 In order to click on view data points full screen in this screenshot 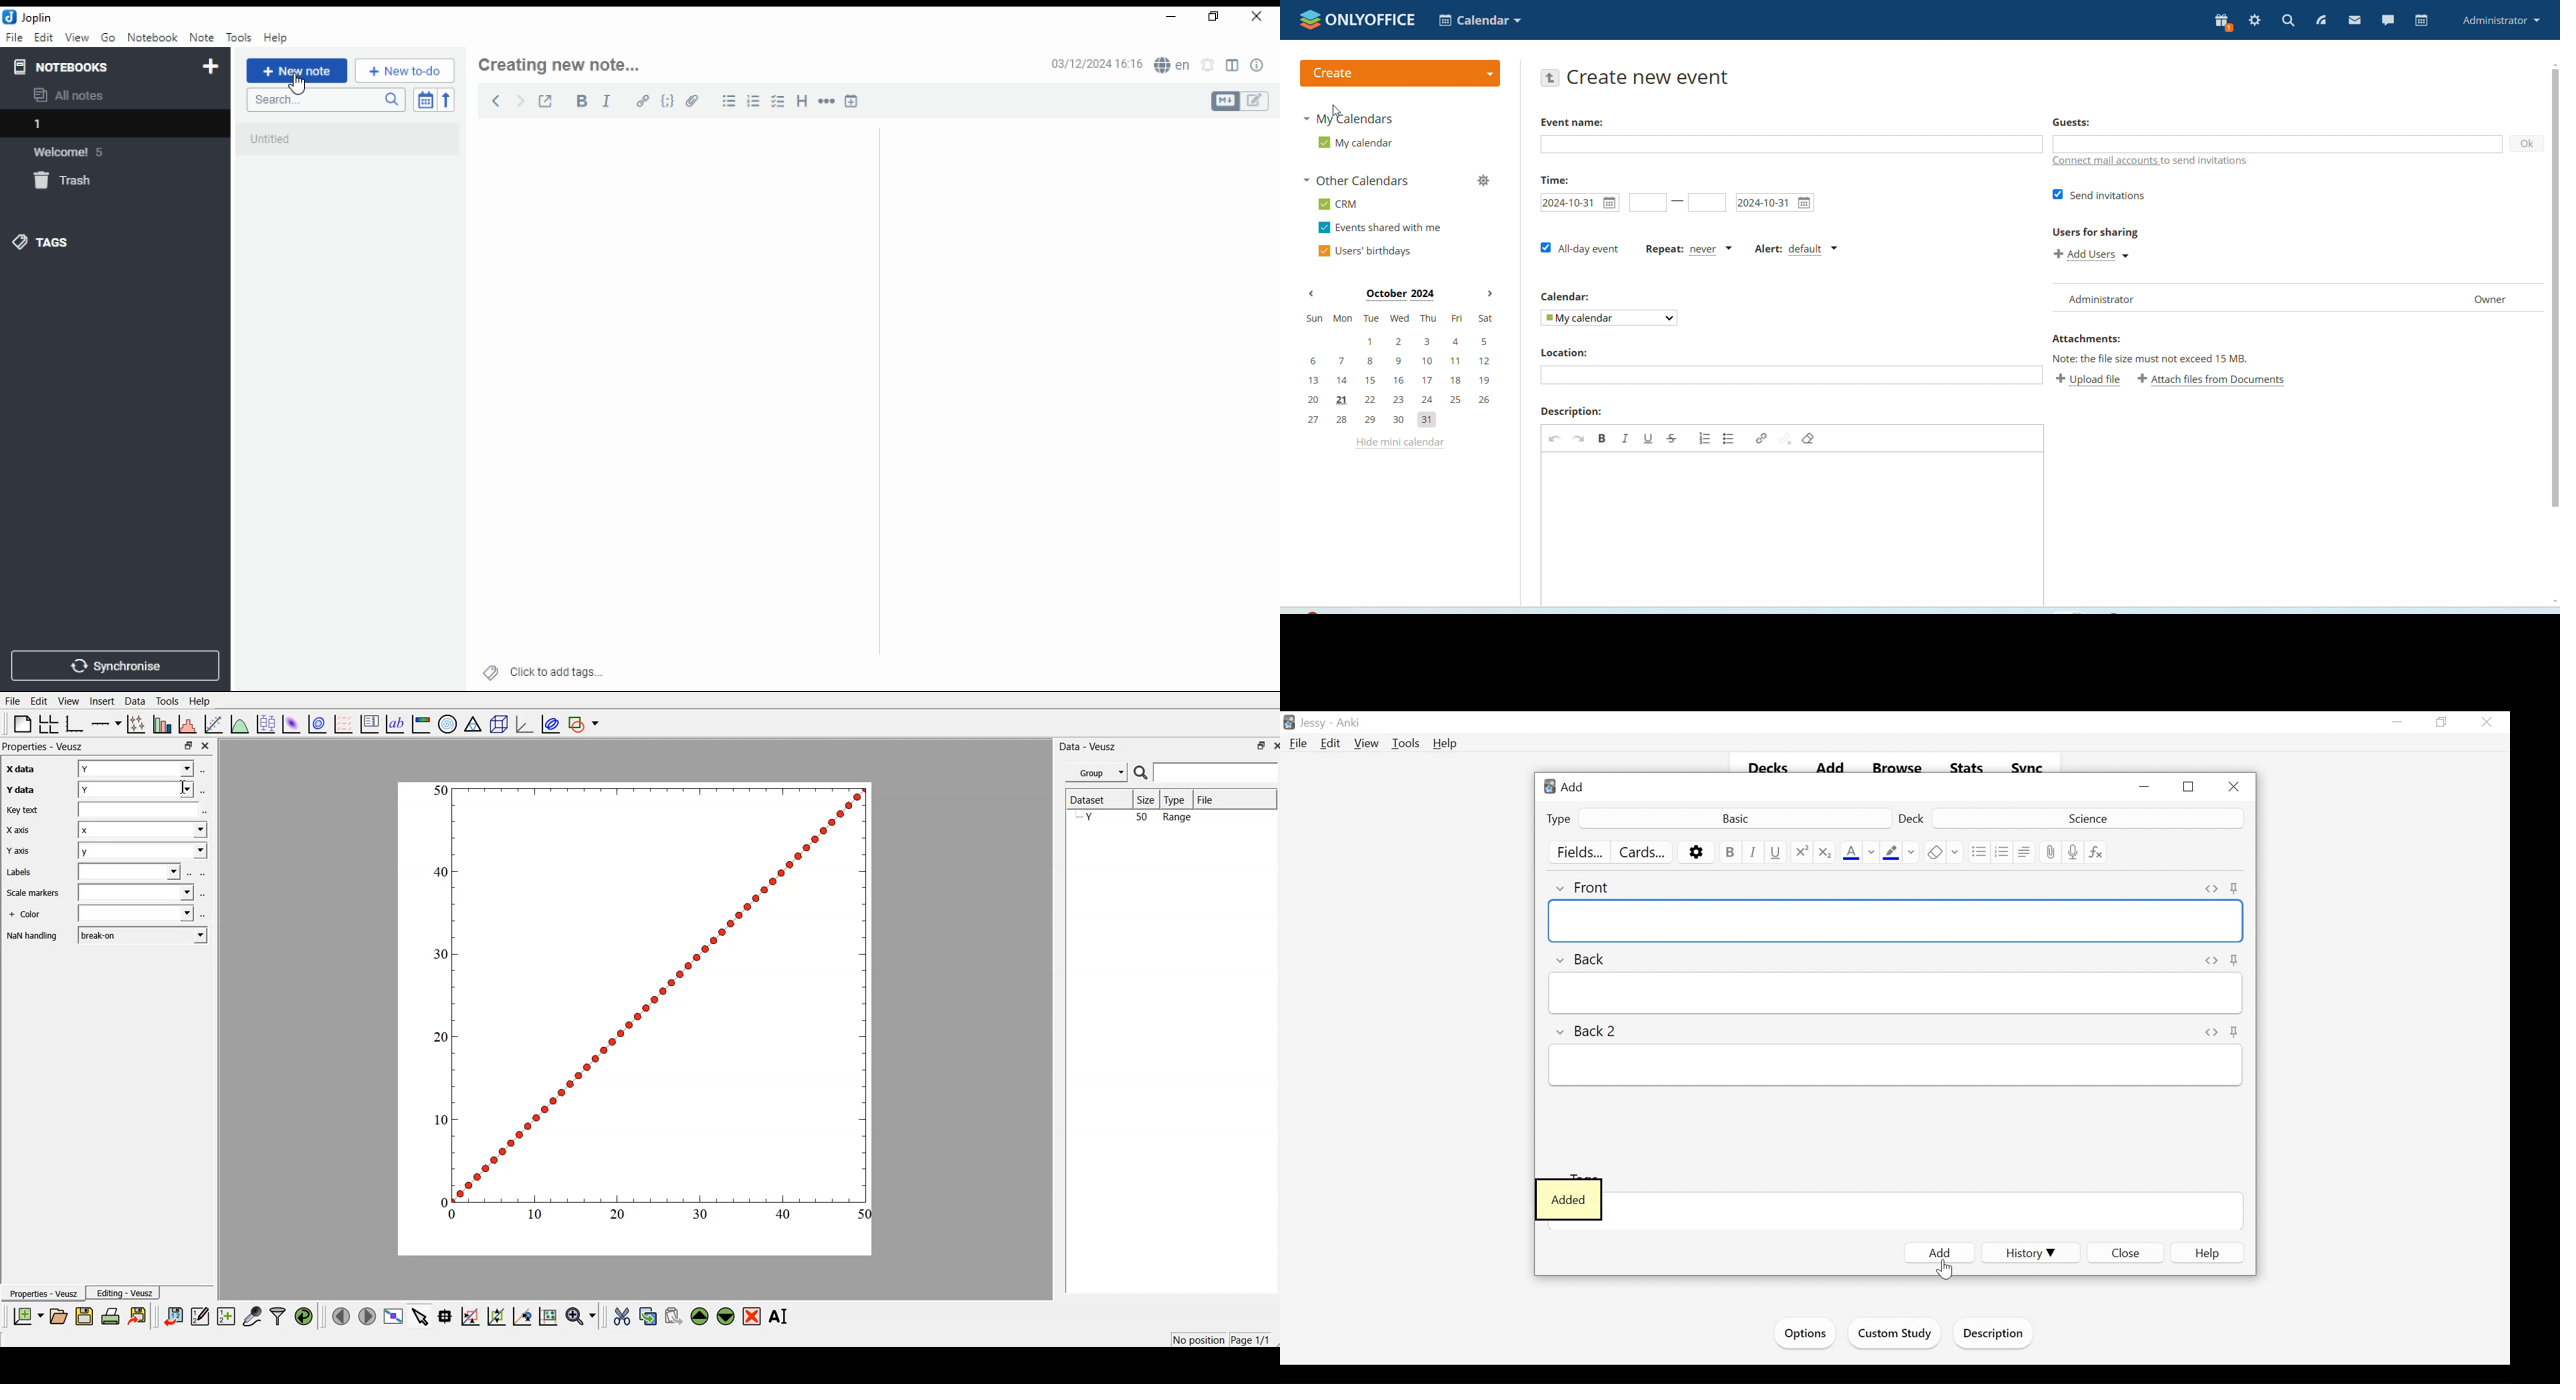, I will do `click(391, 1317)`.